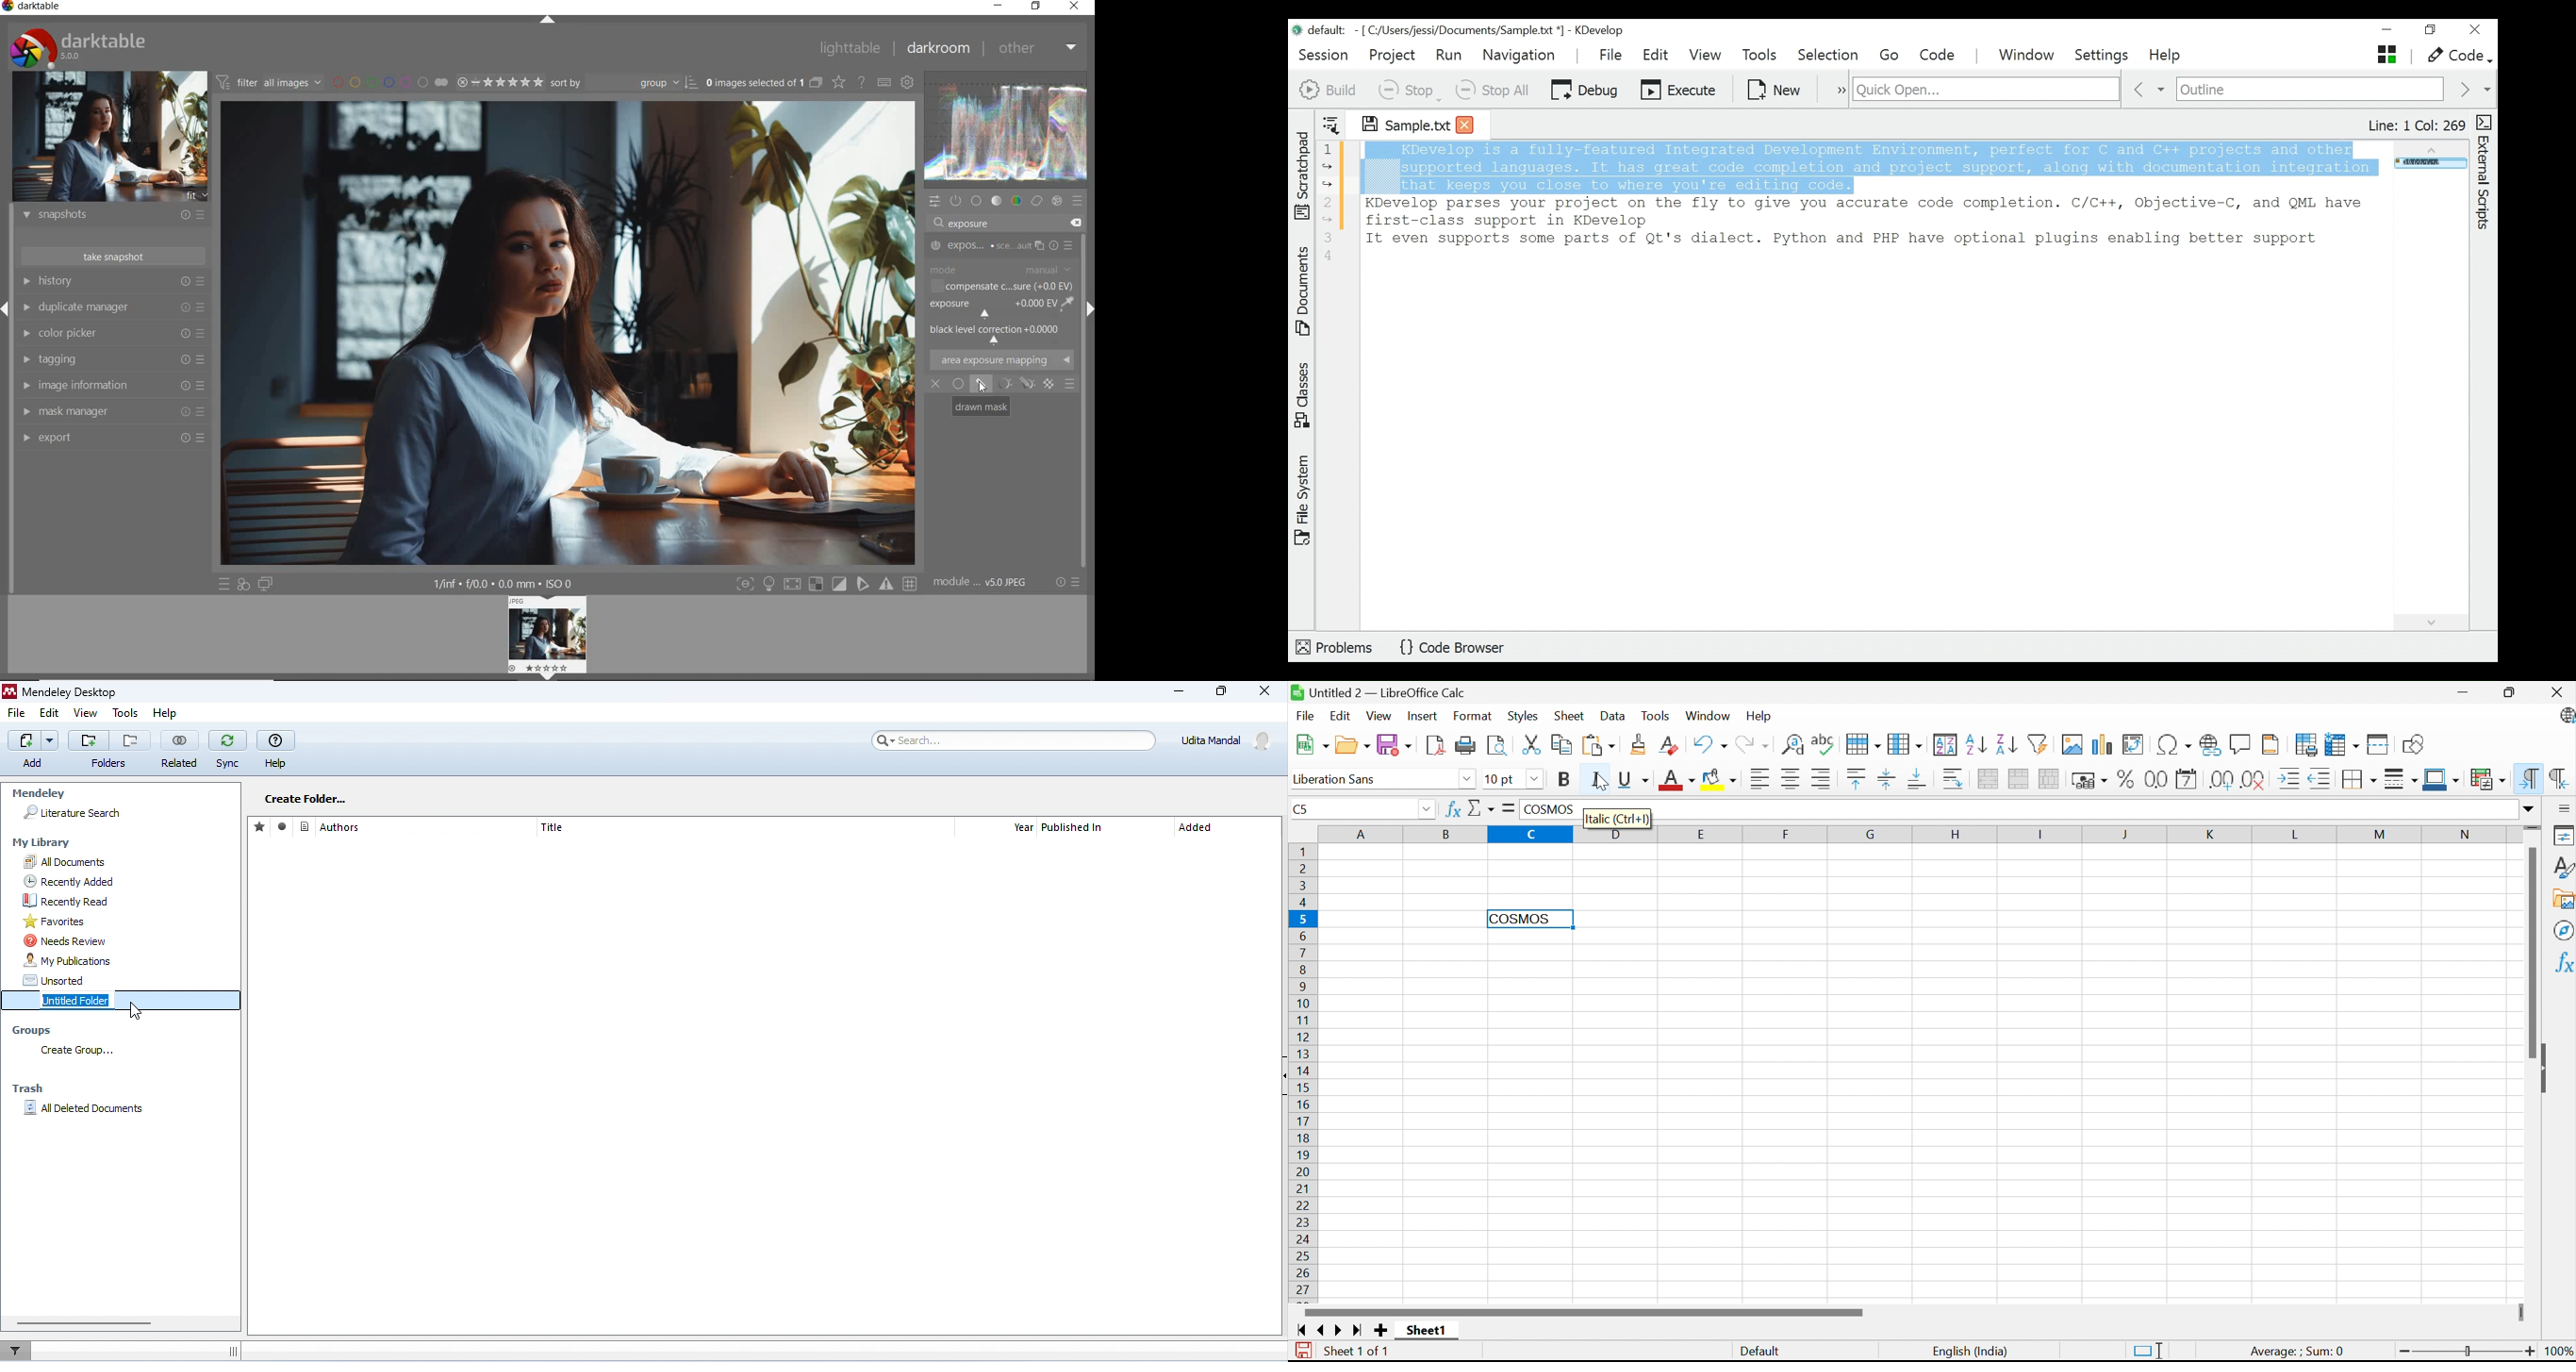 The image size is (2576, 1372). Describe the element at coordinates (1012, 740) in the screenshot. I see `search bar` at that location.